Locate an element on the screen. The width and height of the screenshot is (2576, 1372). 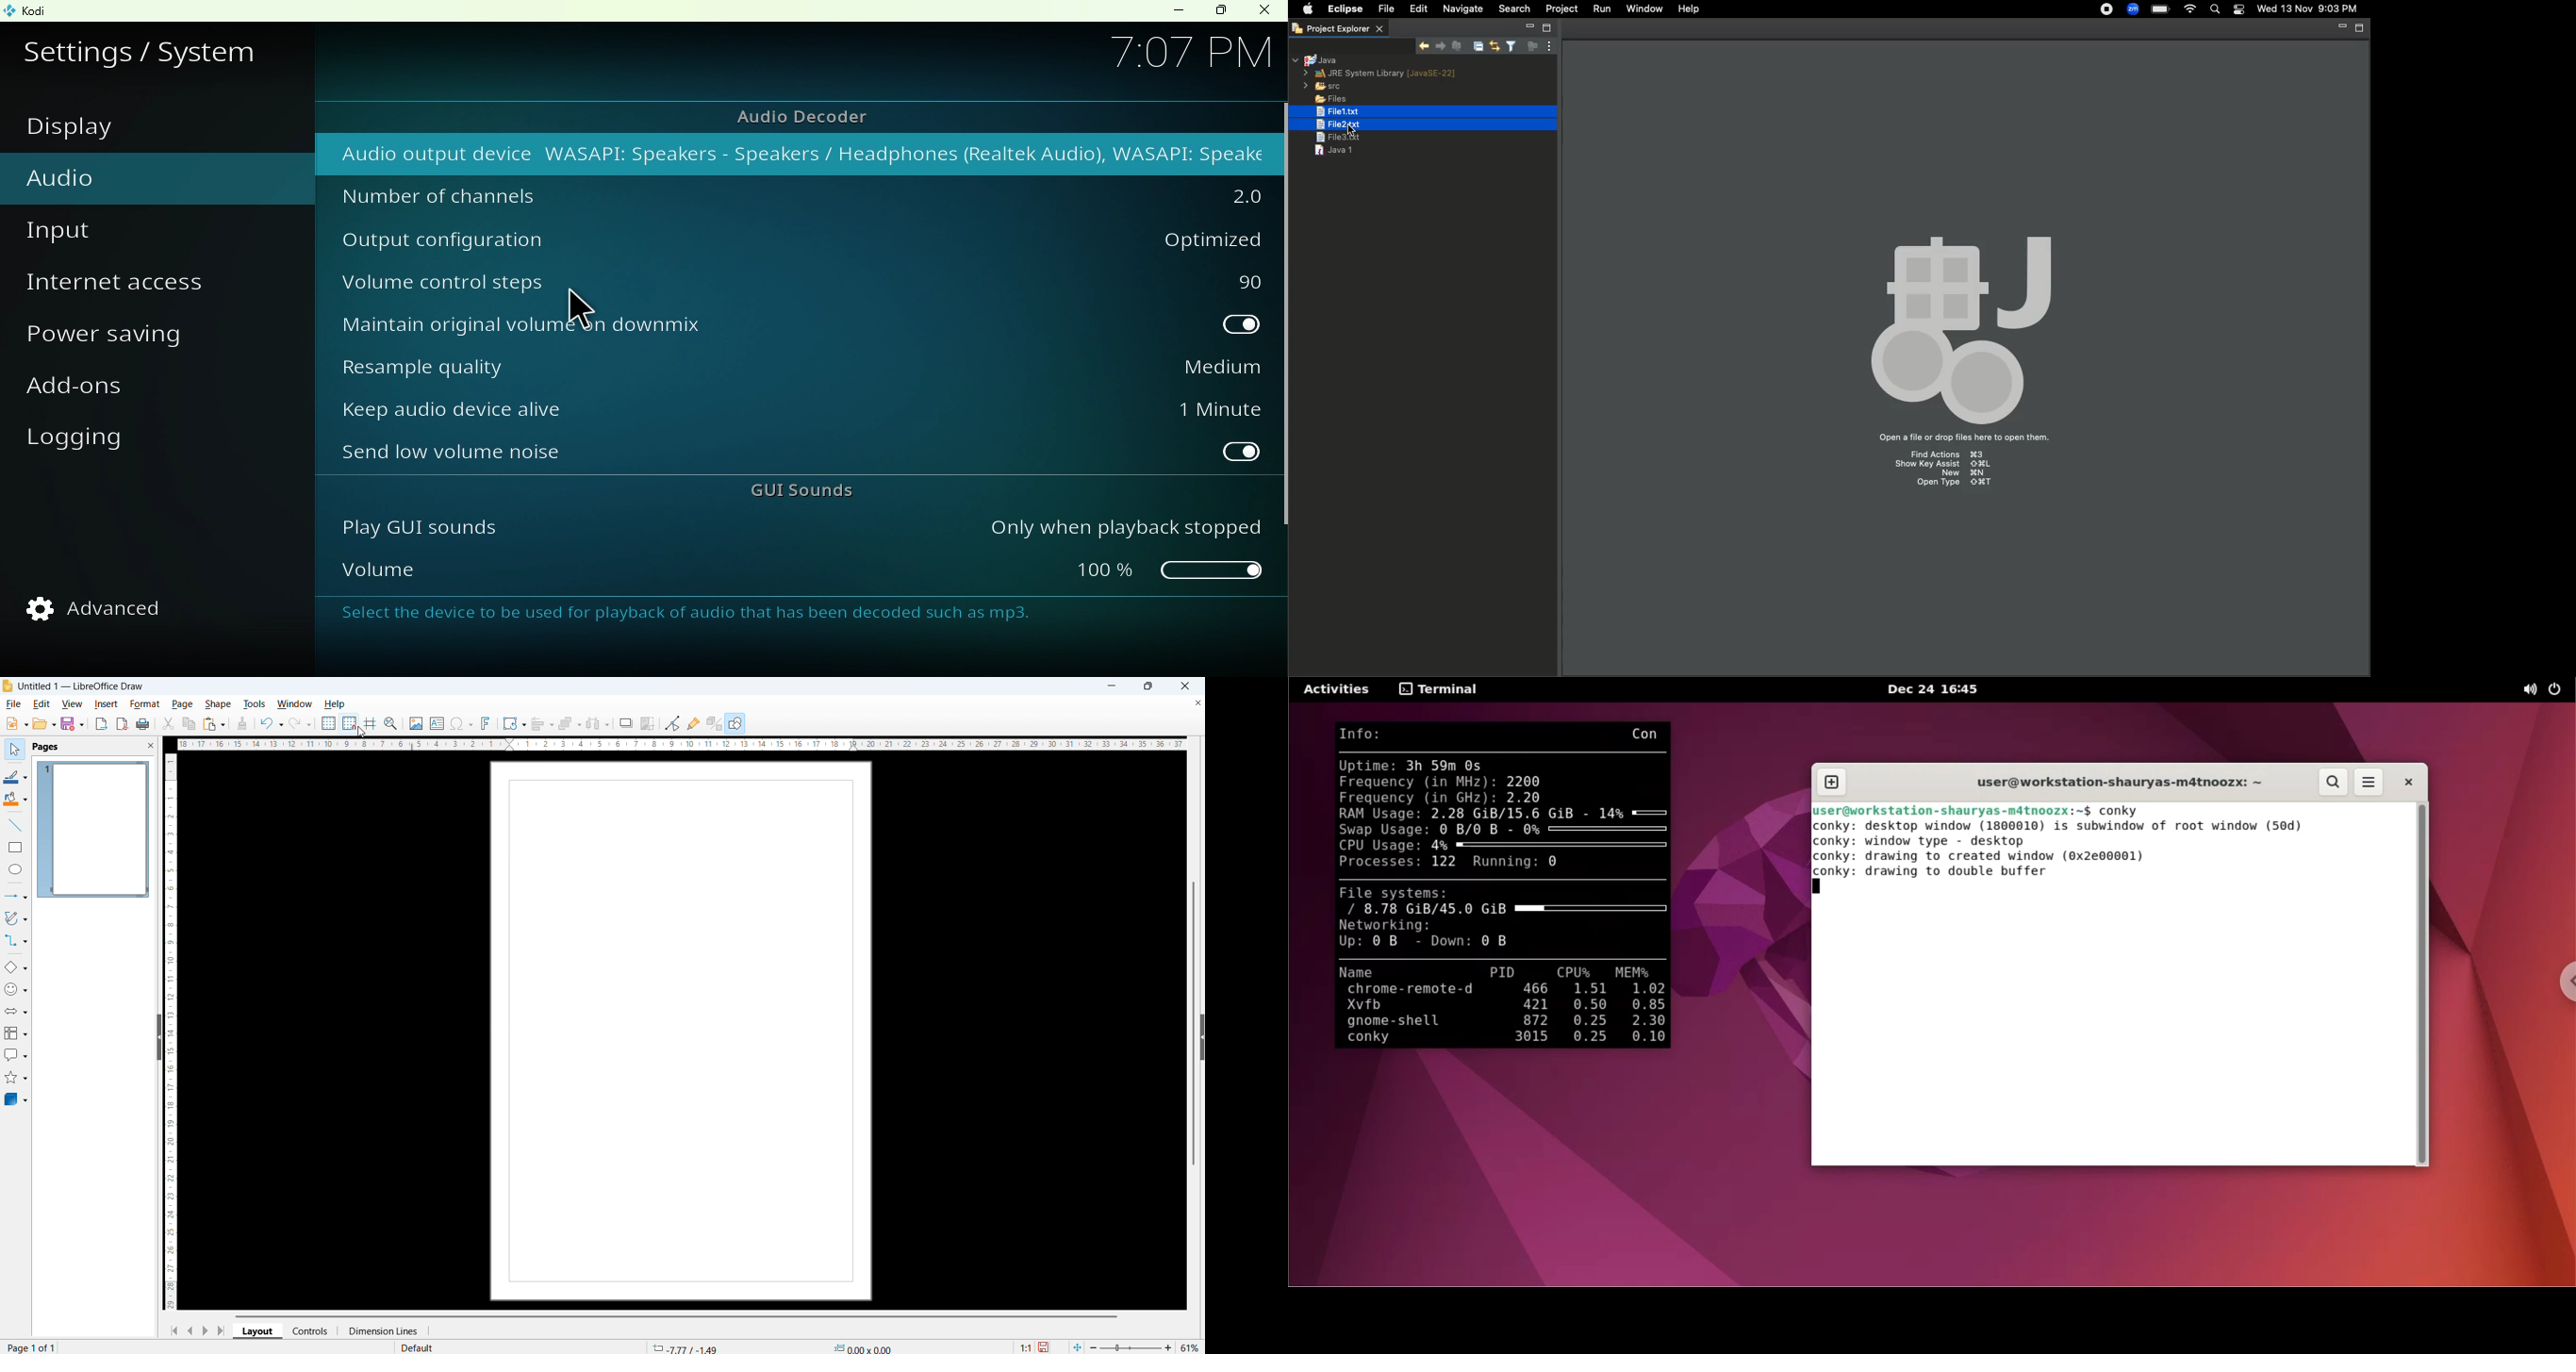
audio output device is located at coordinates (1146, 148).